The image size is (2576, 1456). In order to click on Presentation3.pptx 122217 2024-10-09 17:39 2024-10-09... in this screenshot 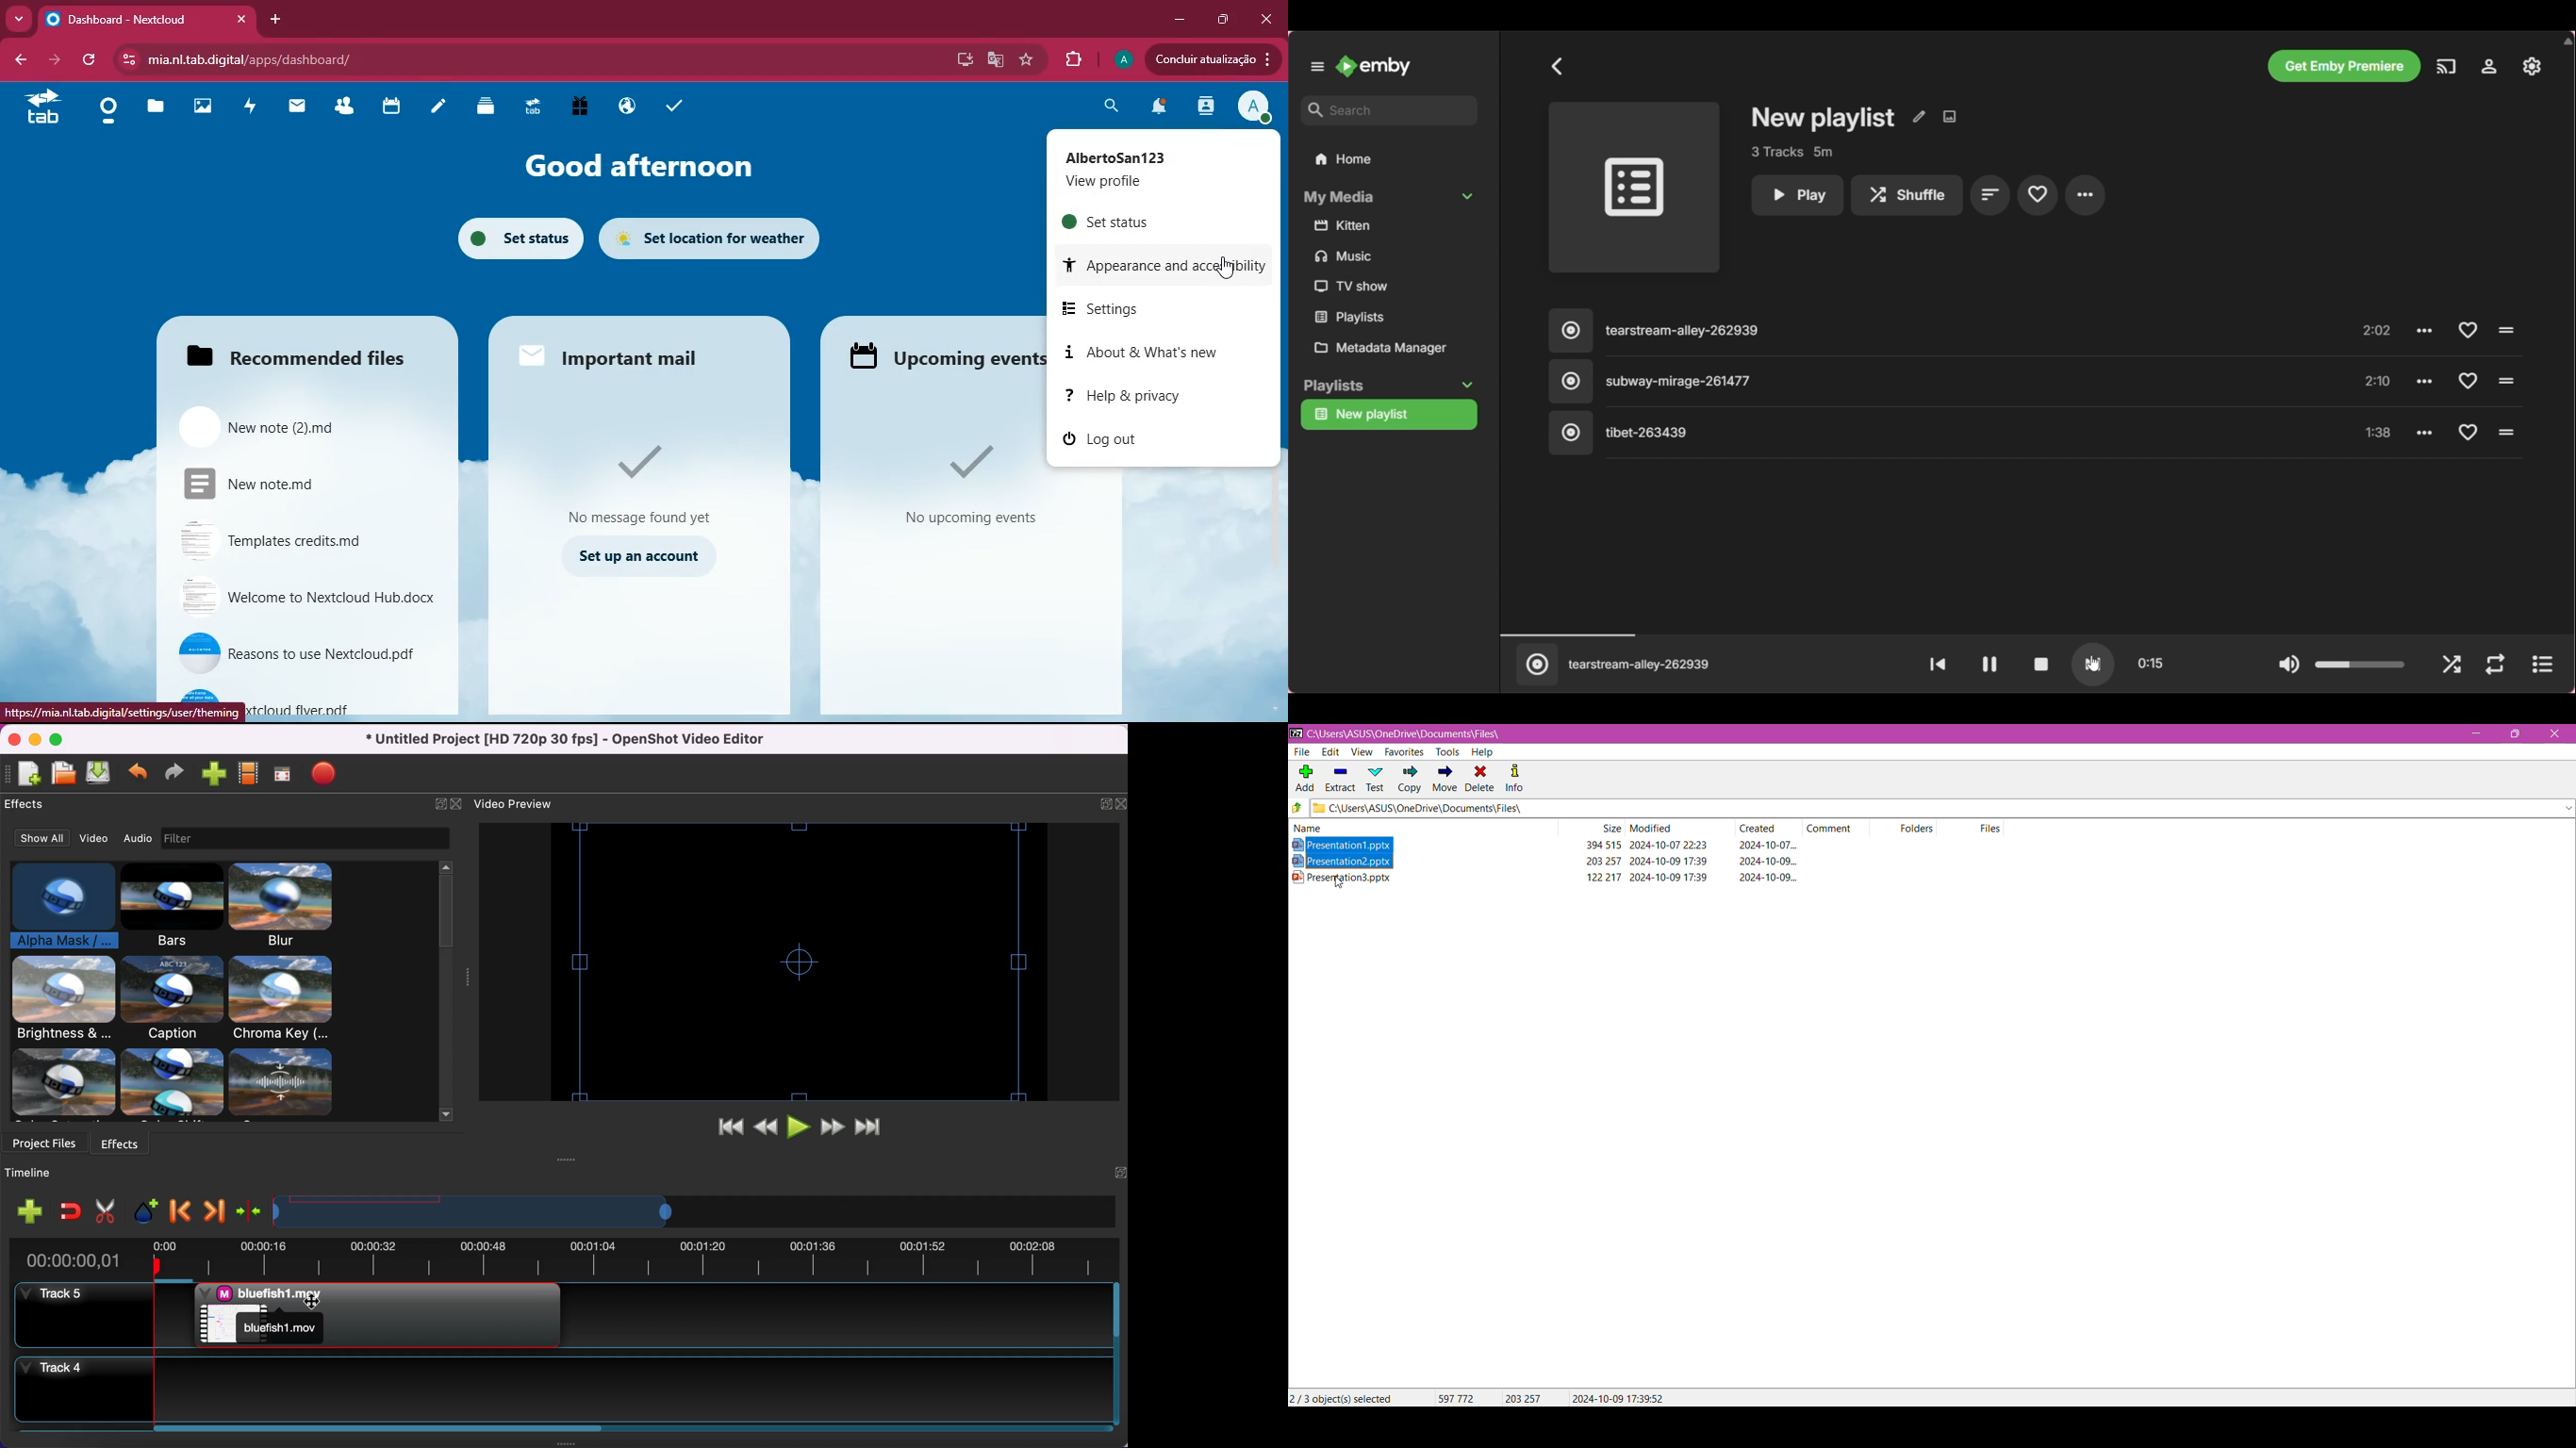, I will do `click(1556, 877)`.